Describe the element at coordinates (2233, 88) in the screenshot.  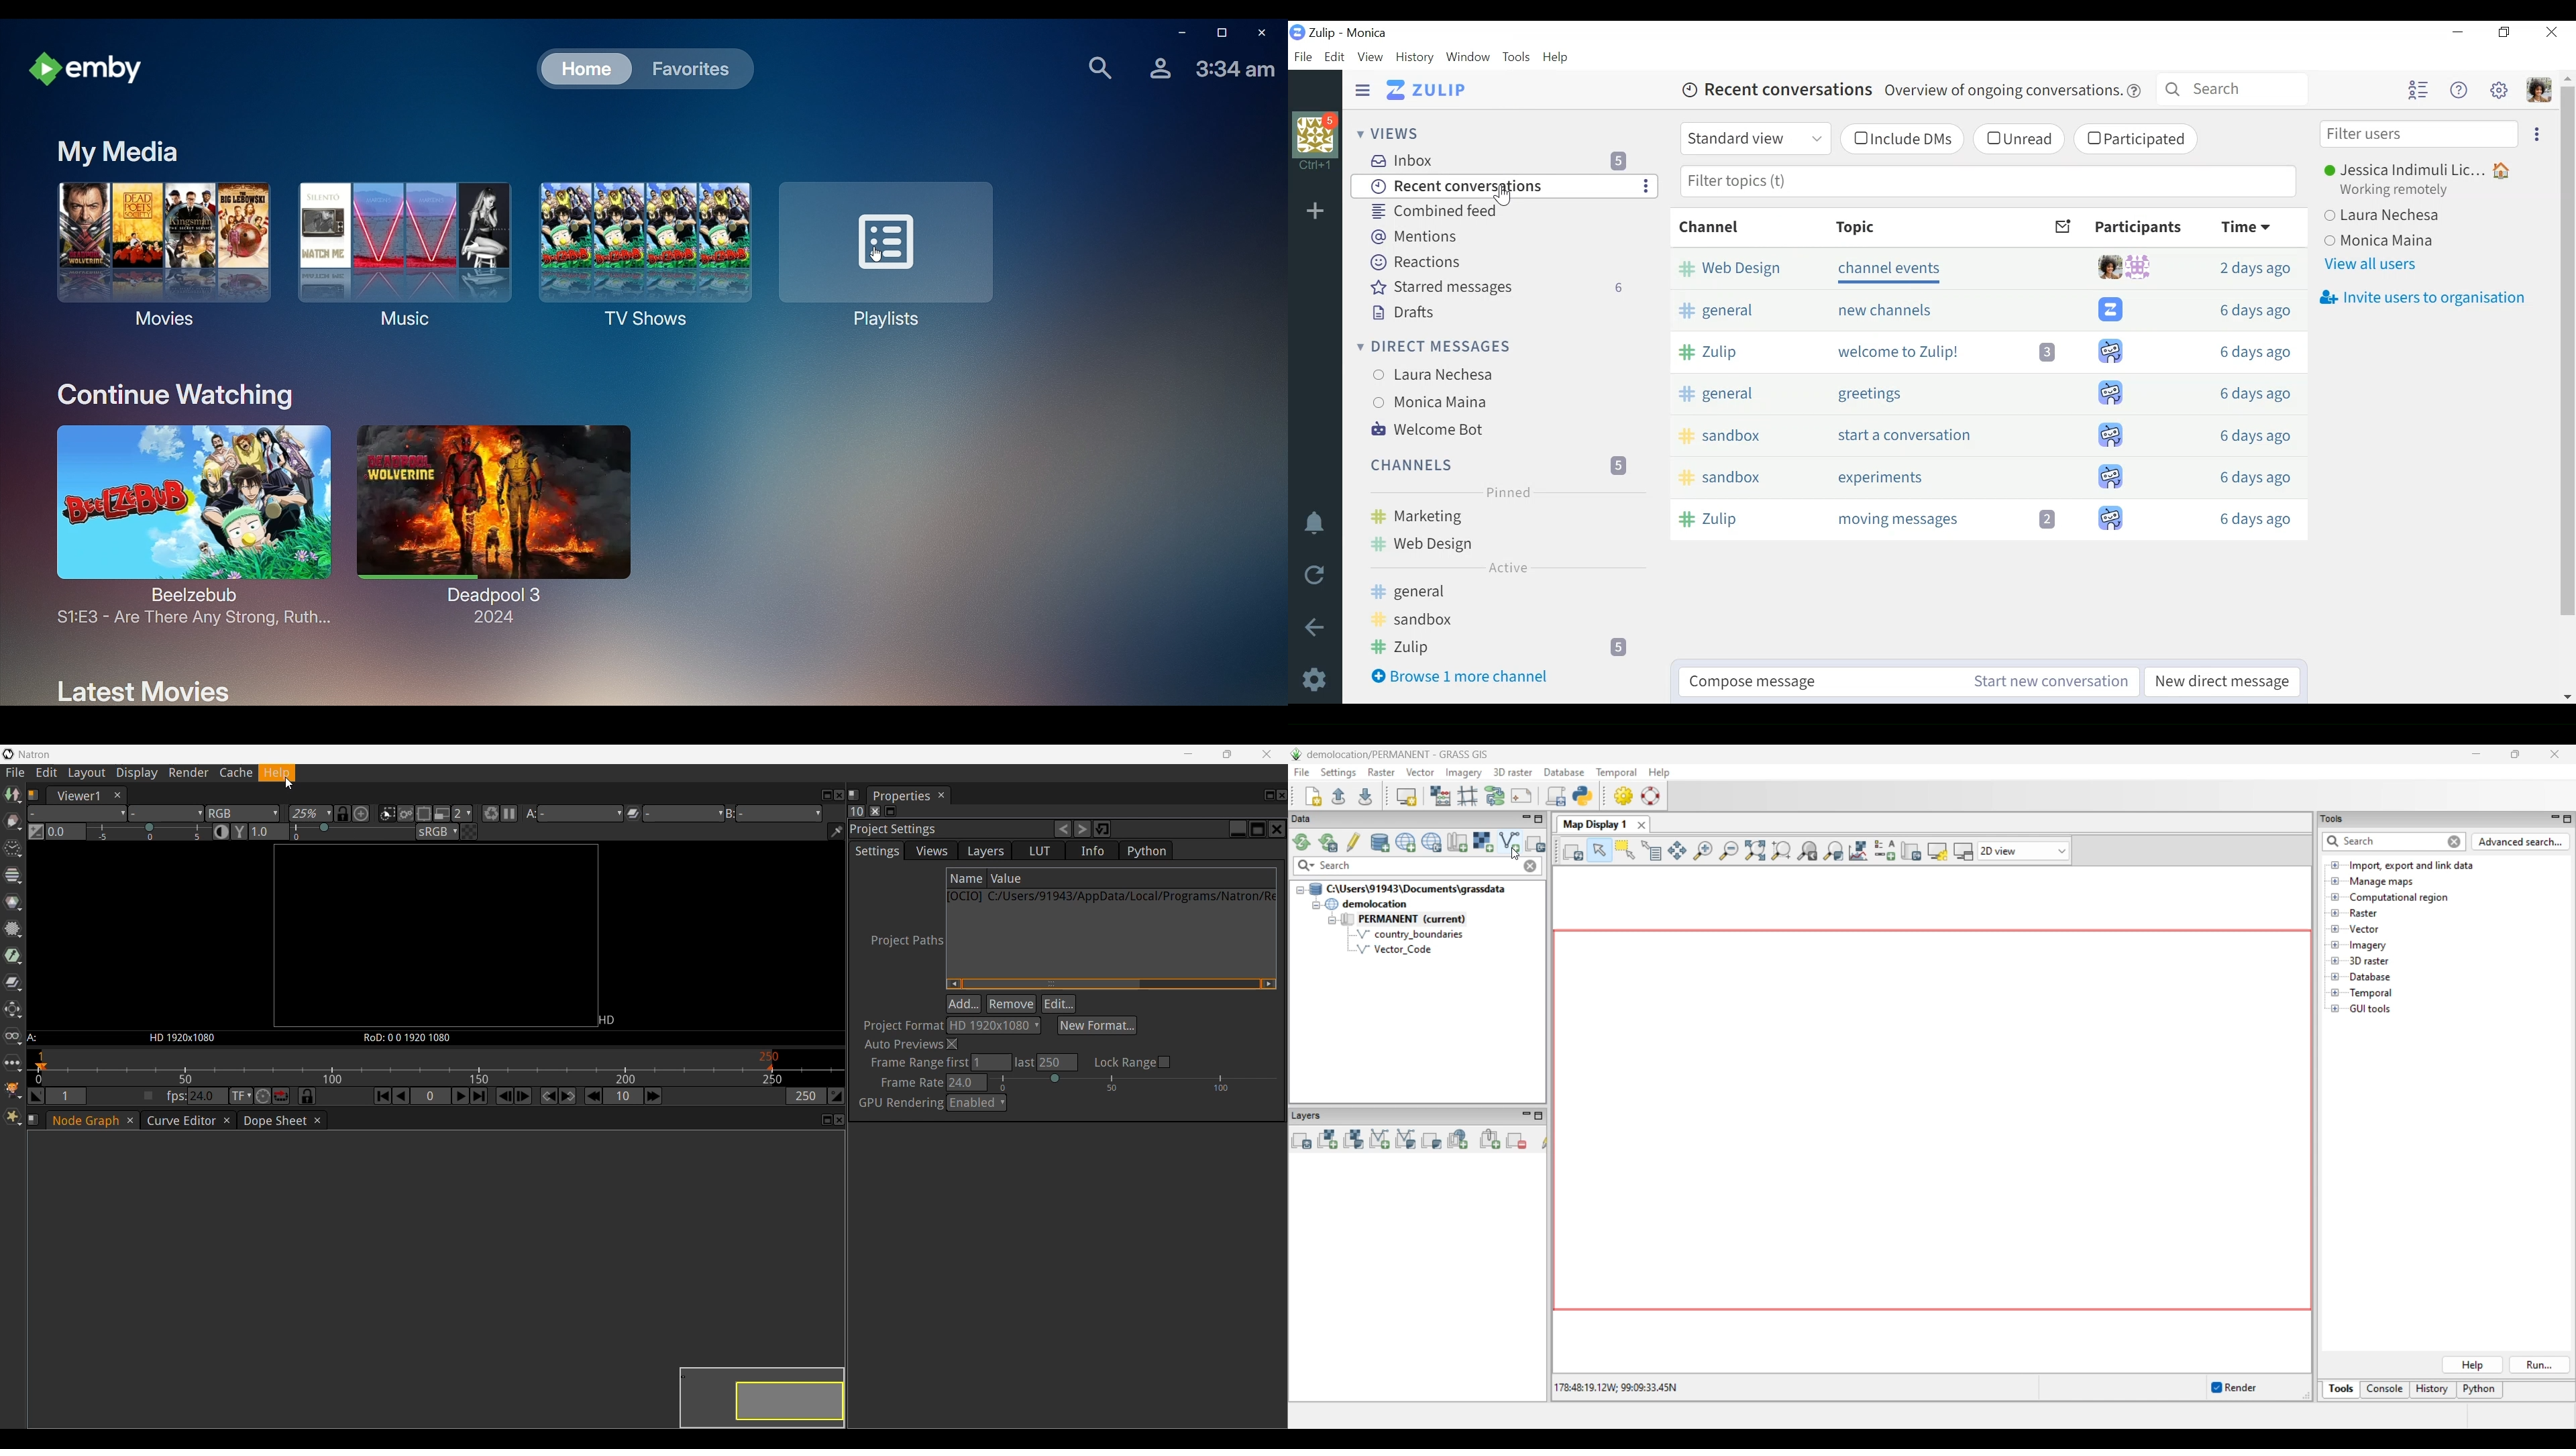
I see `Search` at that location.